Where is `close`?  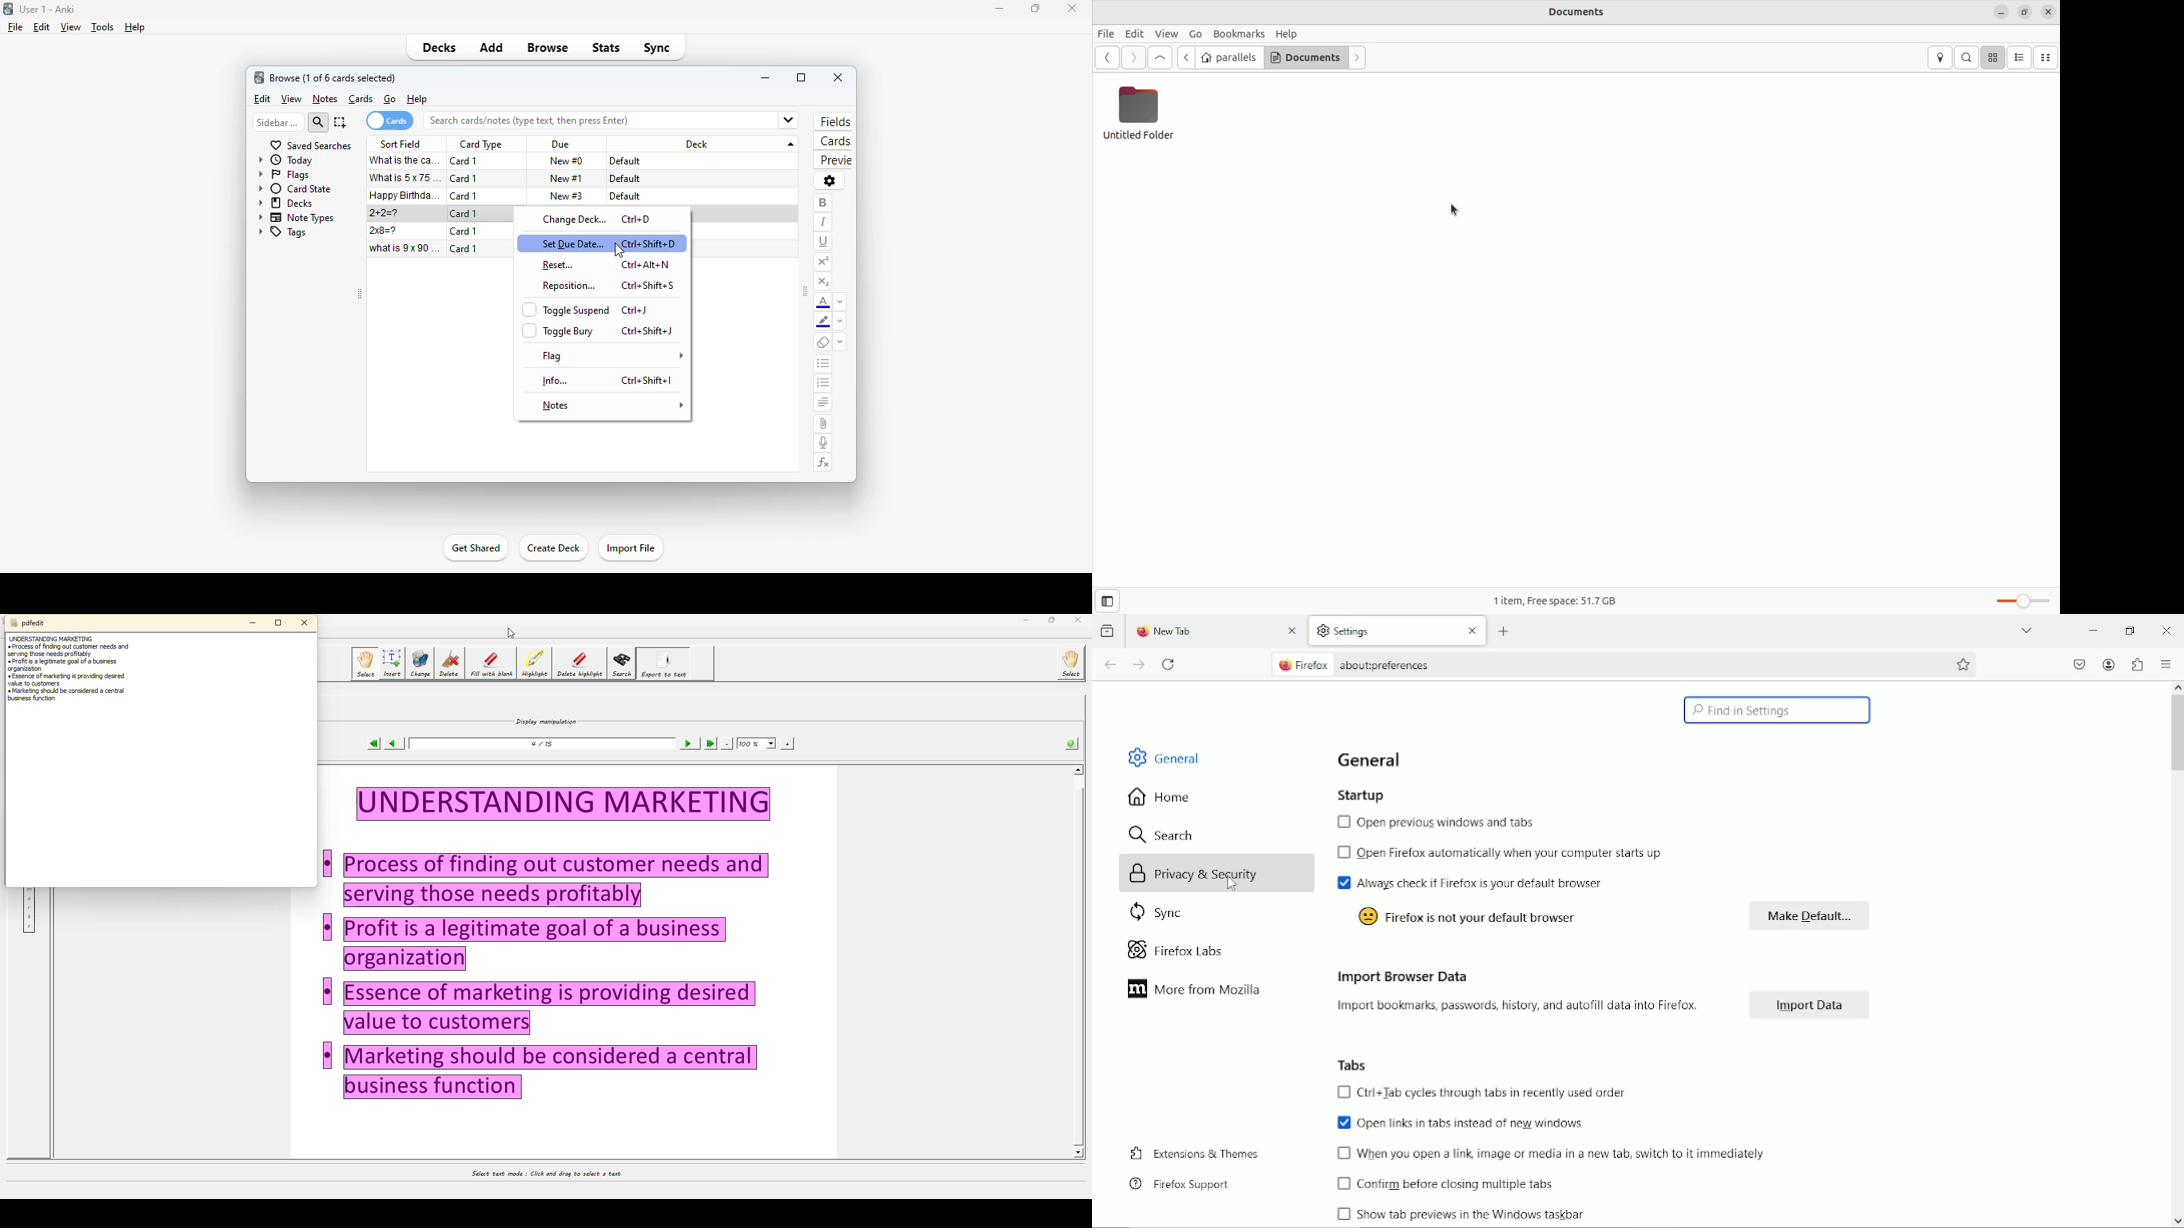 close is located at coordinates (1470, 632).